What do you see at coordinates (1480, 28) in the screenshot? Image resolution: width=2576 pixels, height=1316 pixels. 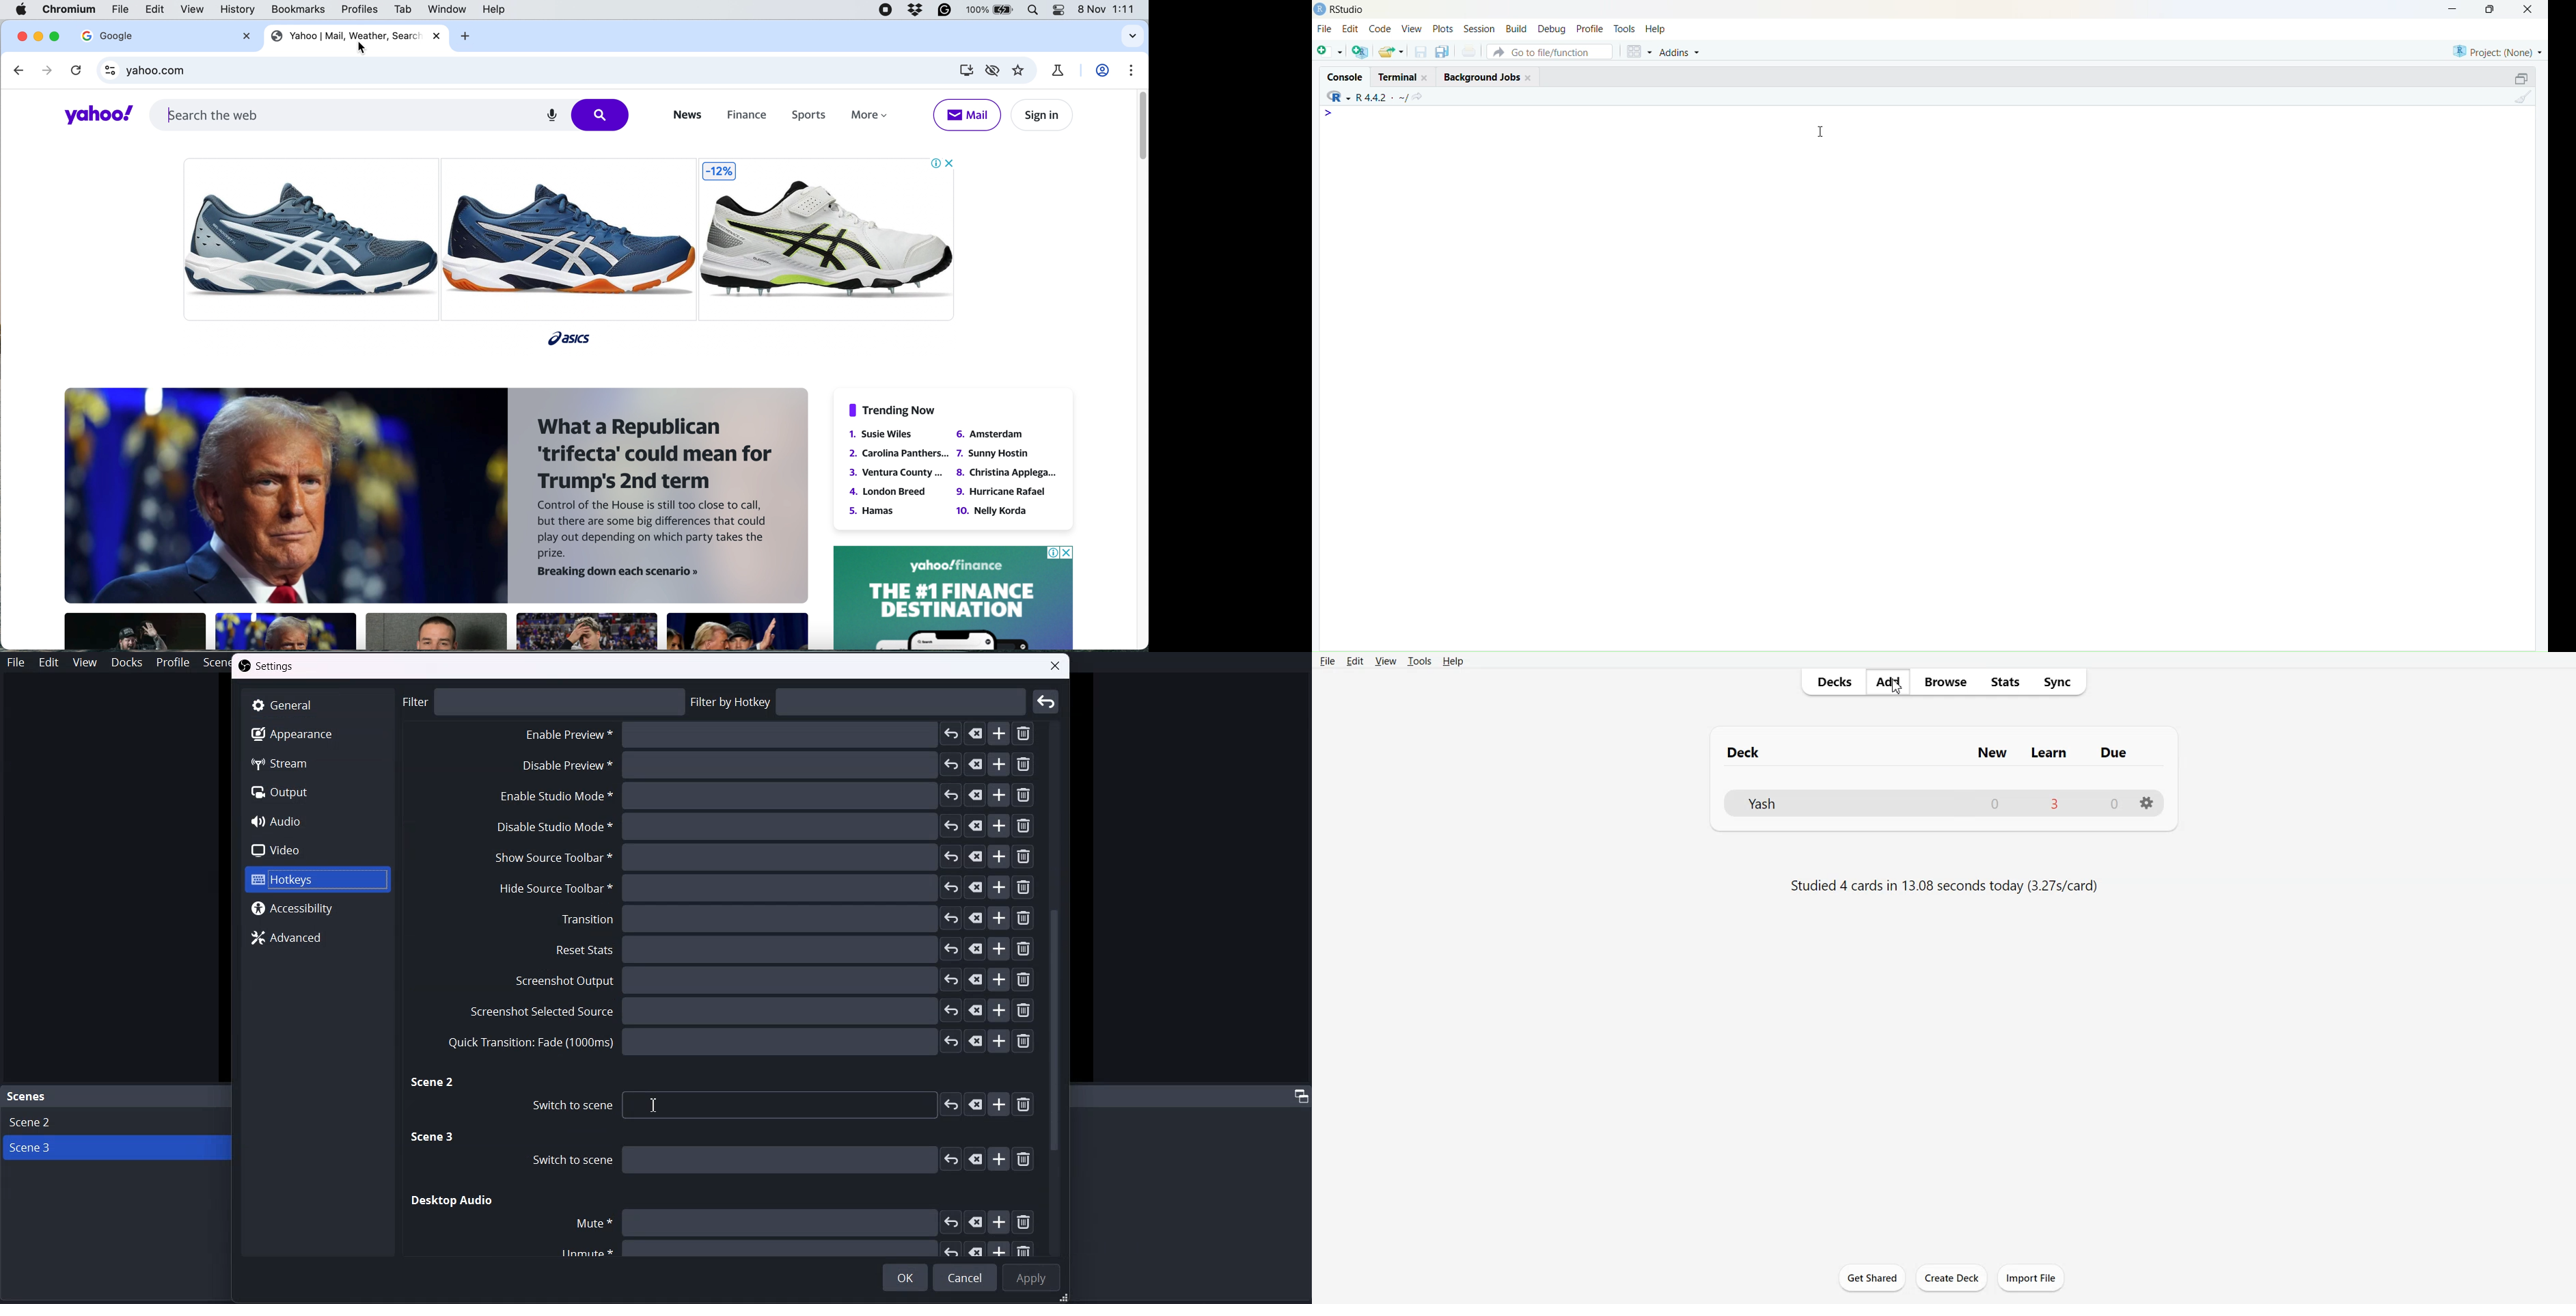 I see `Session` at bounding box center [1480, 28].